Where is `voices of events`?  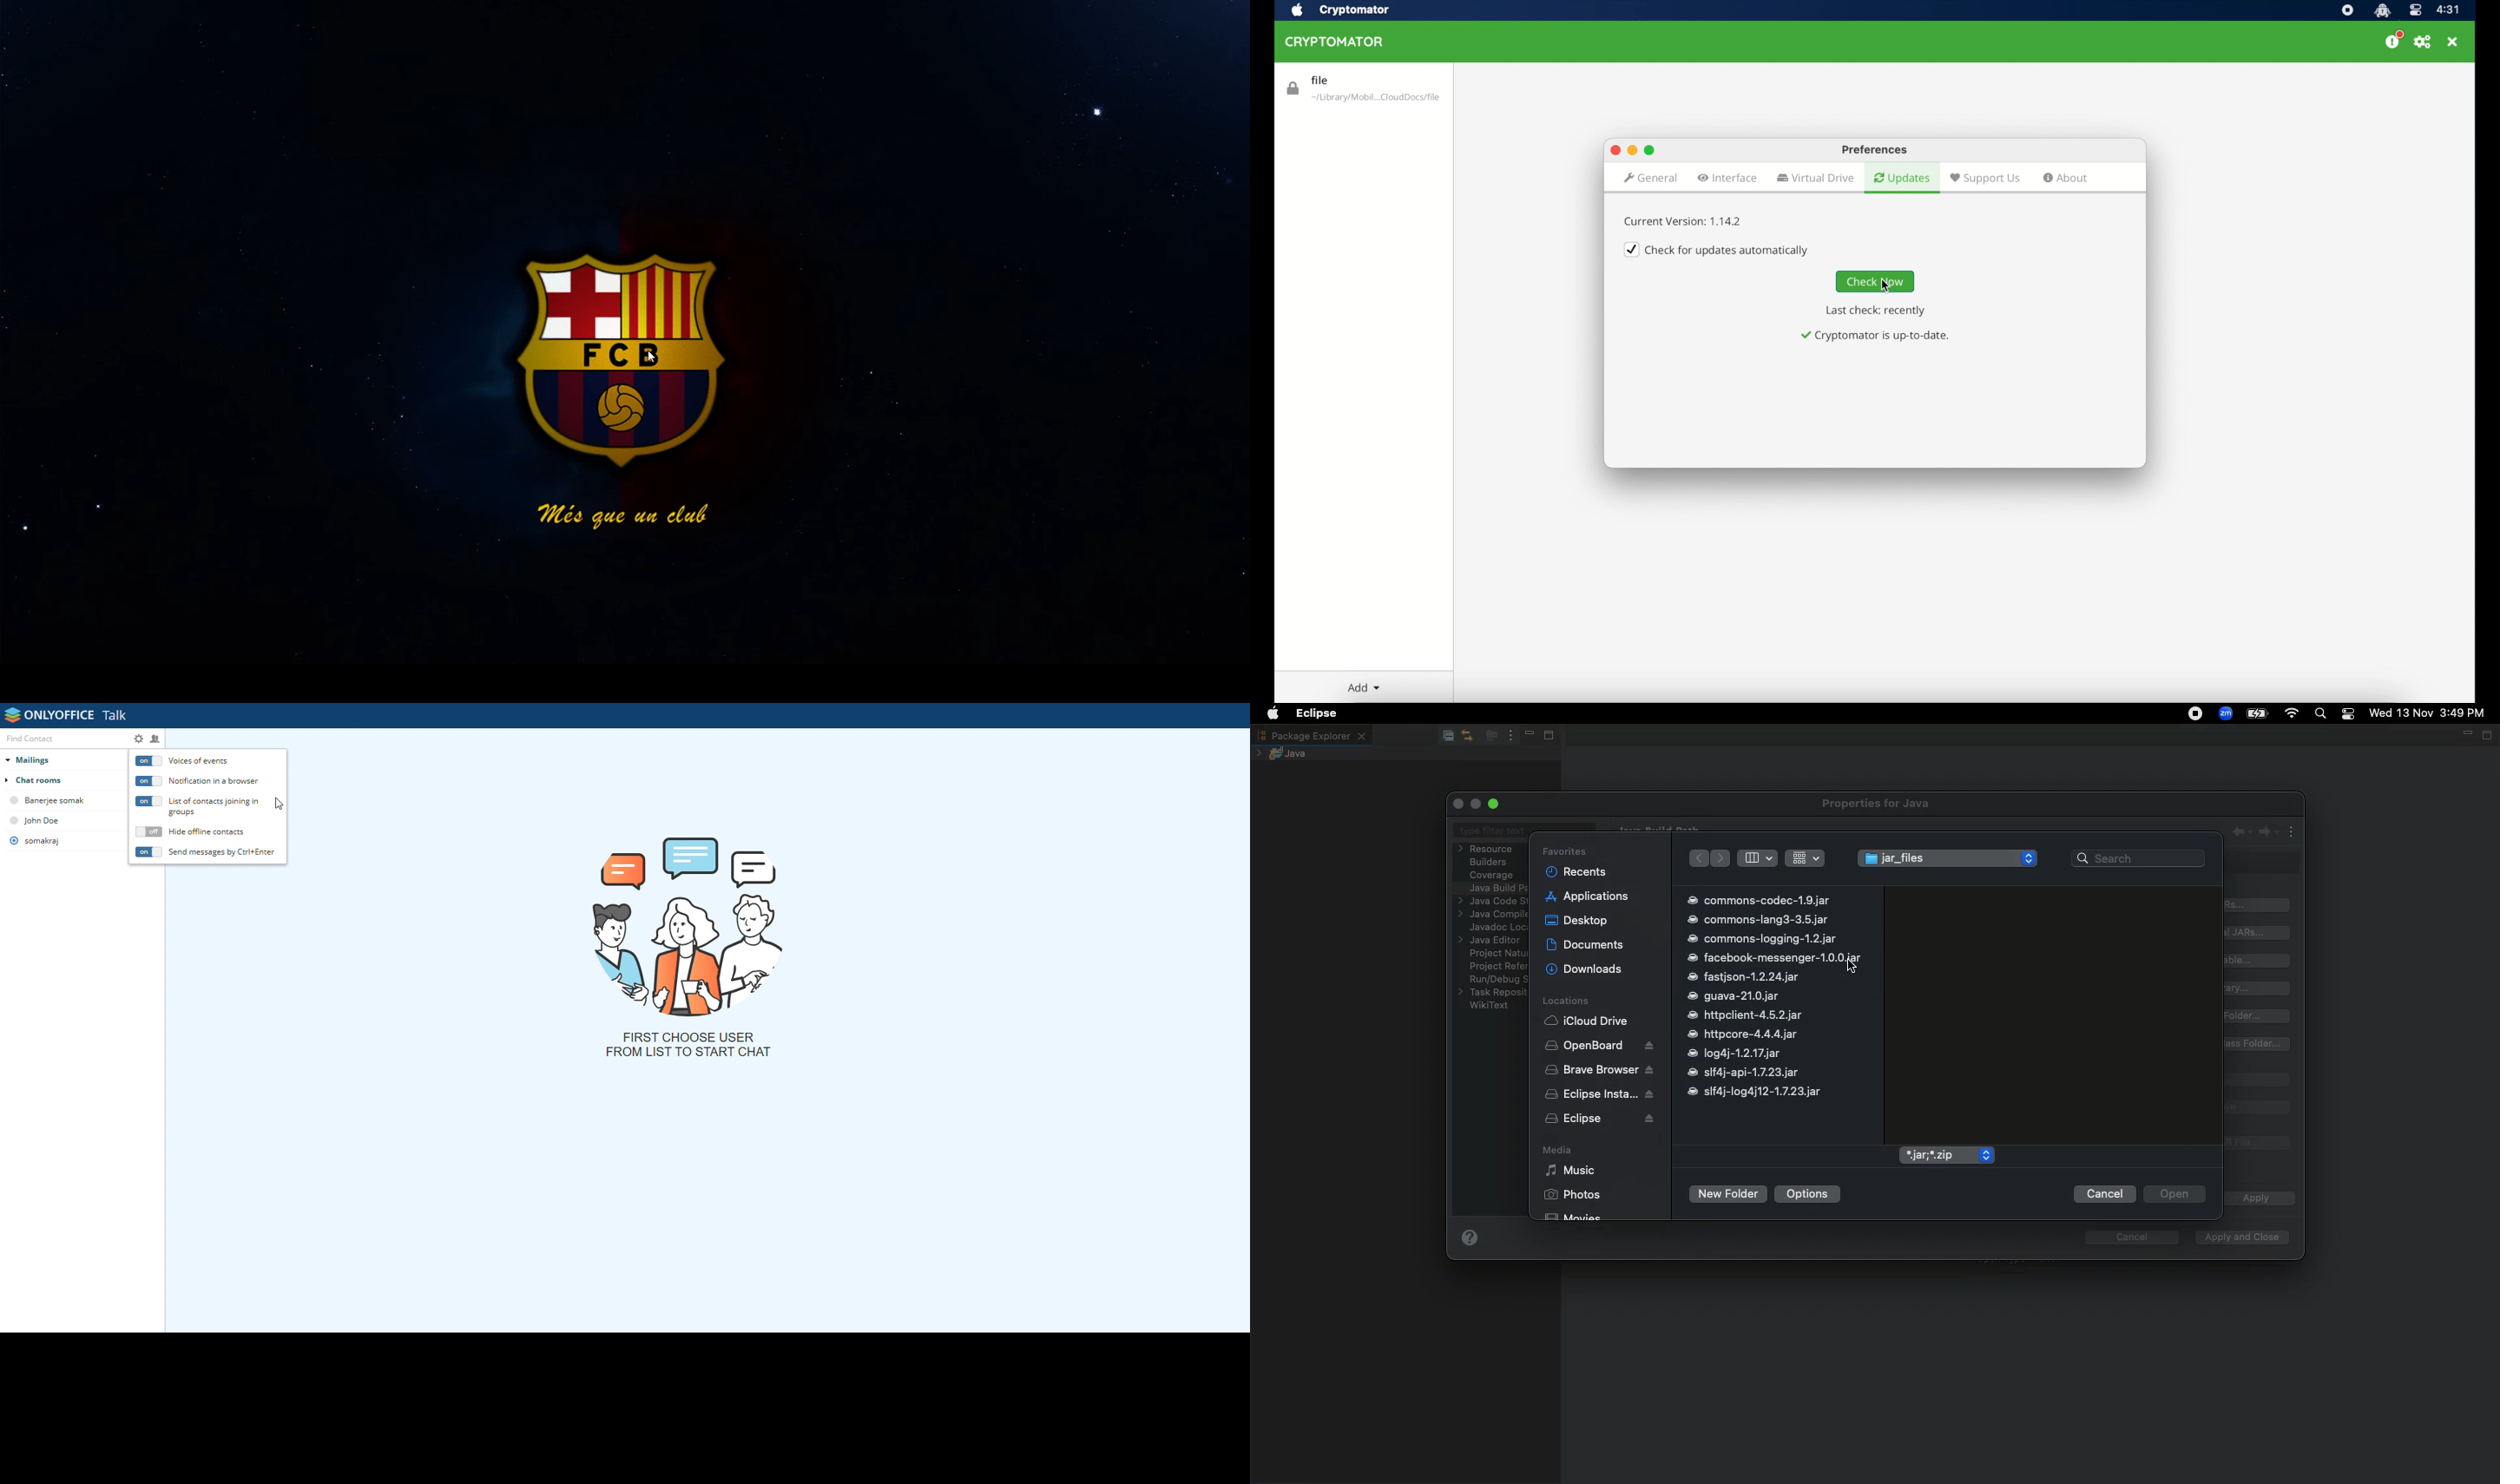 voices of events is located at coordinates (208, 760).